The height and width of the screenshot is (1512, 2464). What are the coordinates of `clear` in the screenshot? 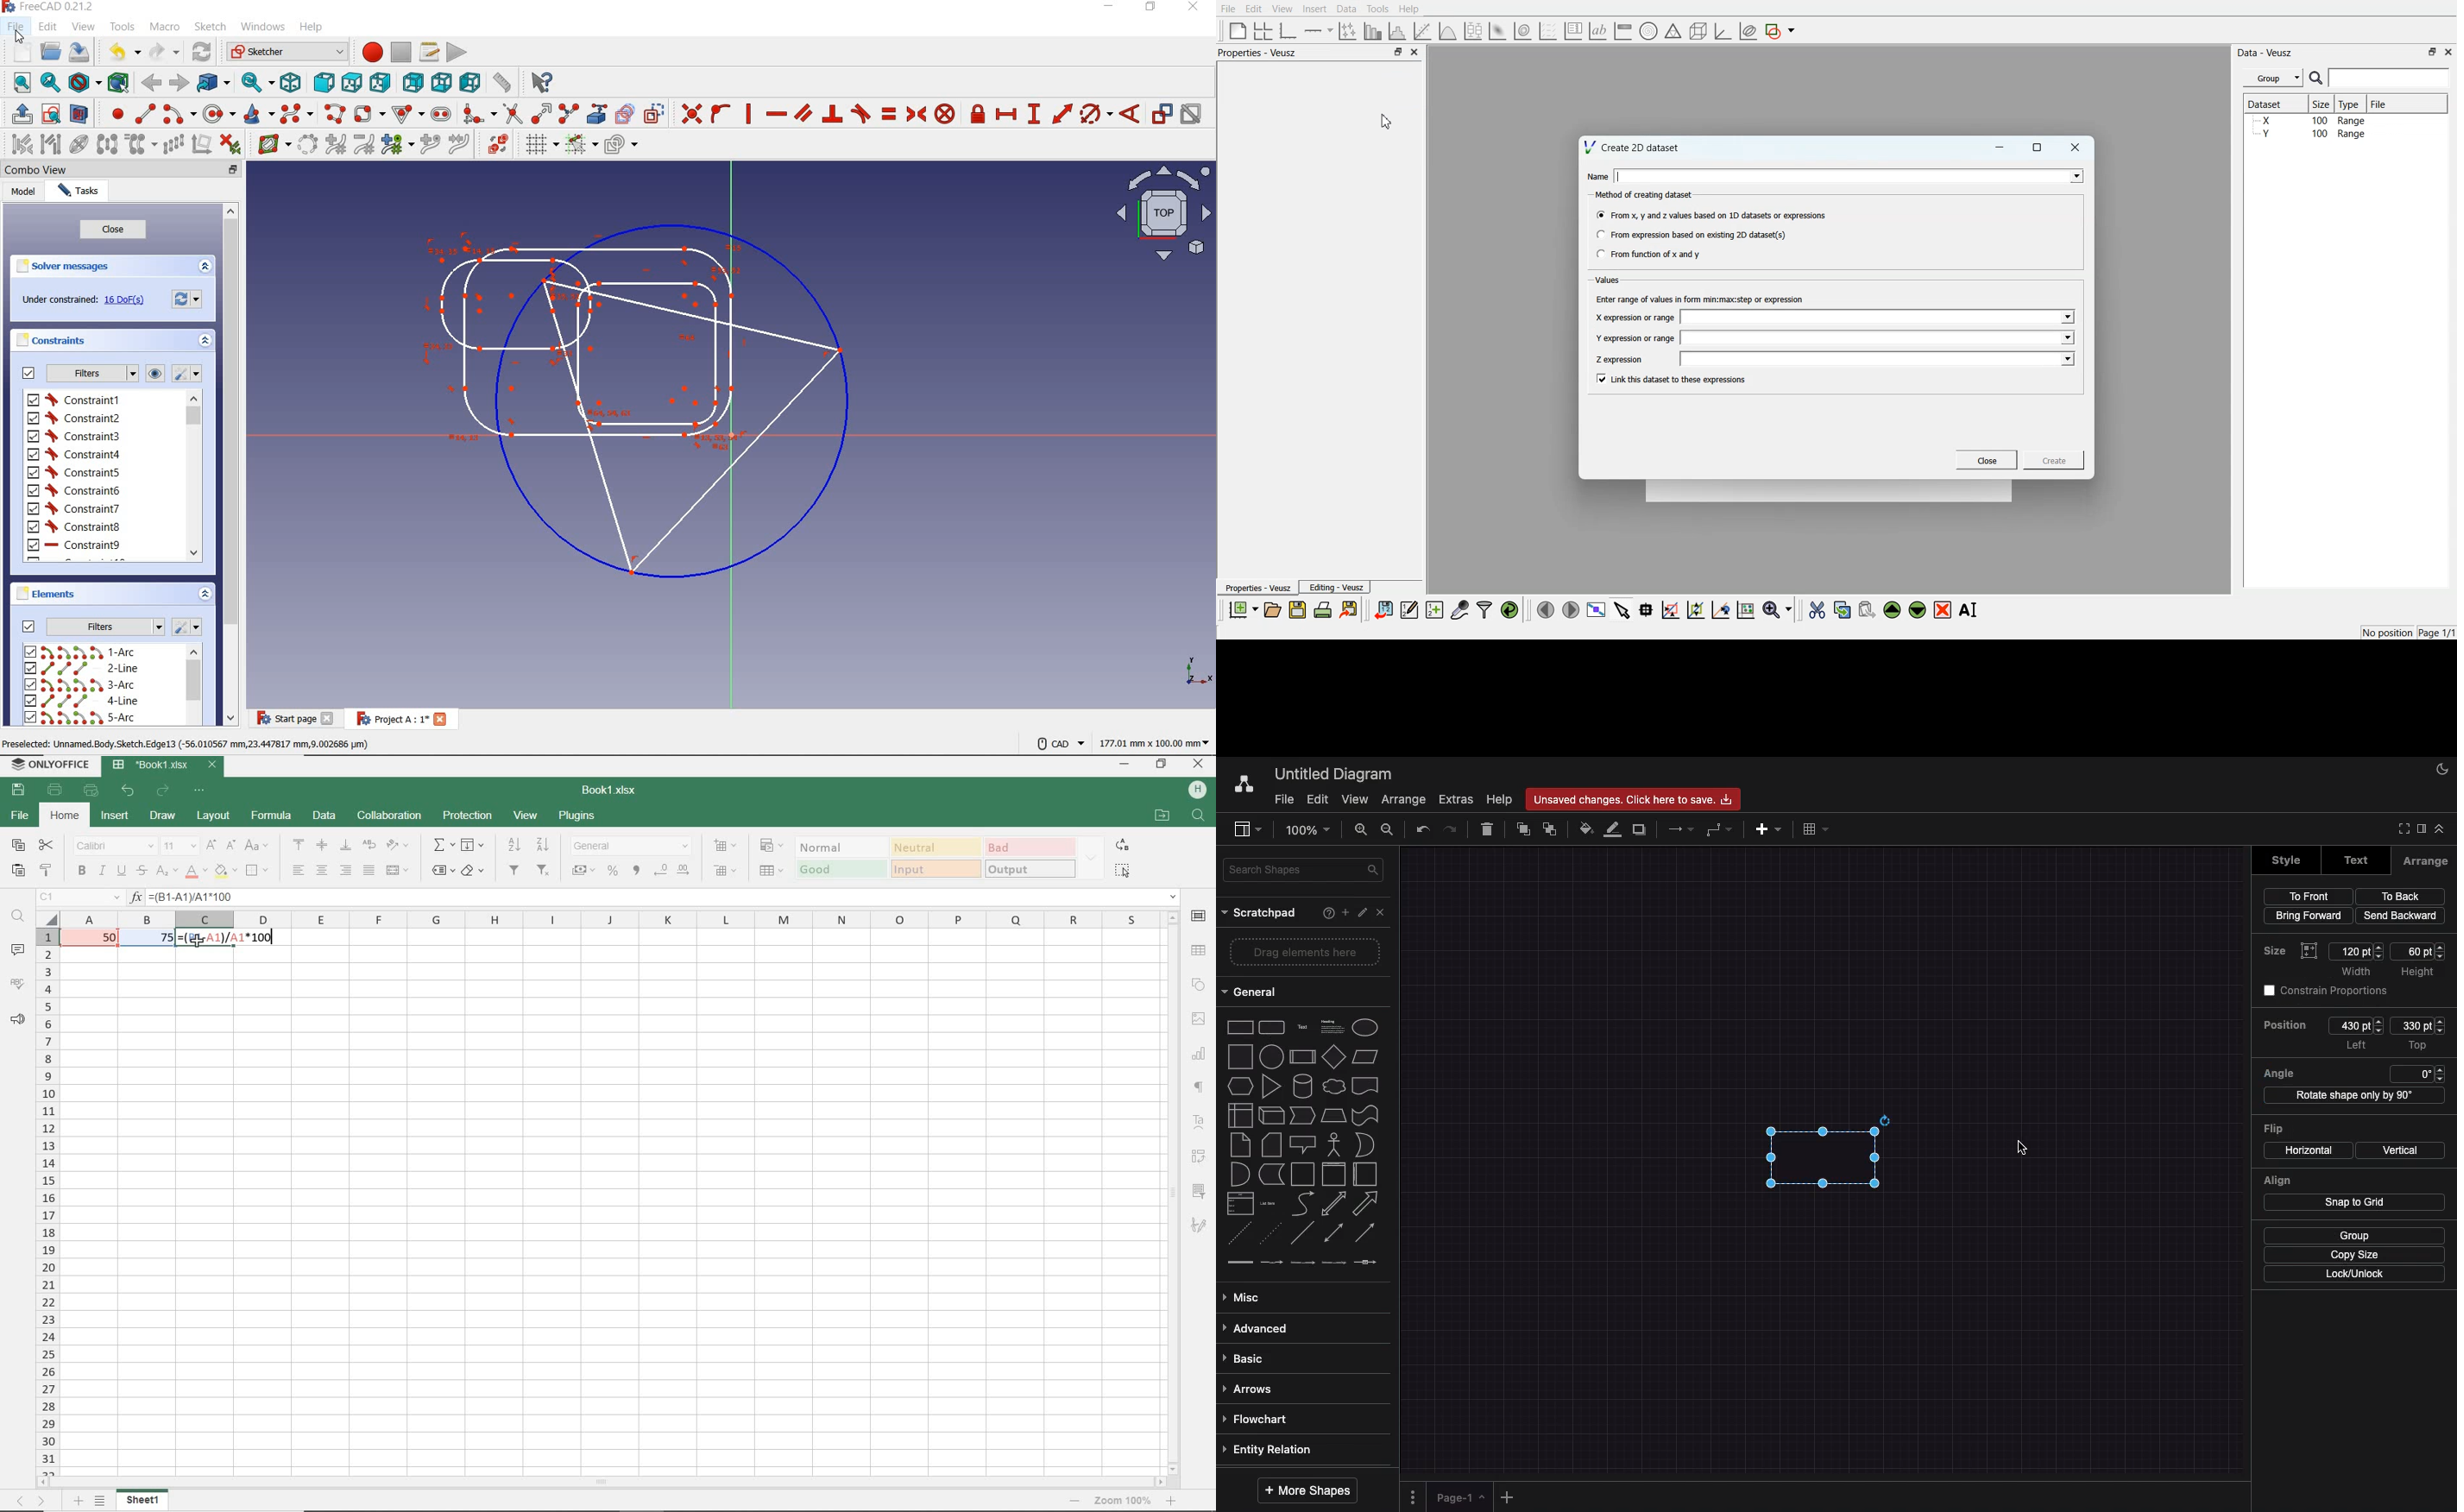 It's located at (474, 870).